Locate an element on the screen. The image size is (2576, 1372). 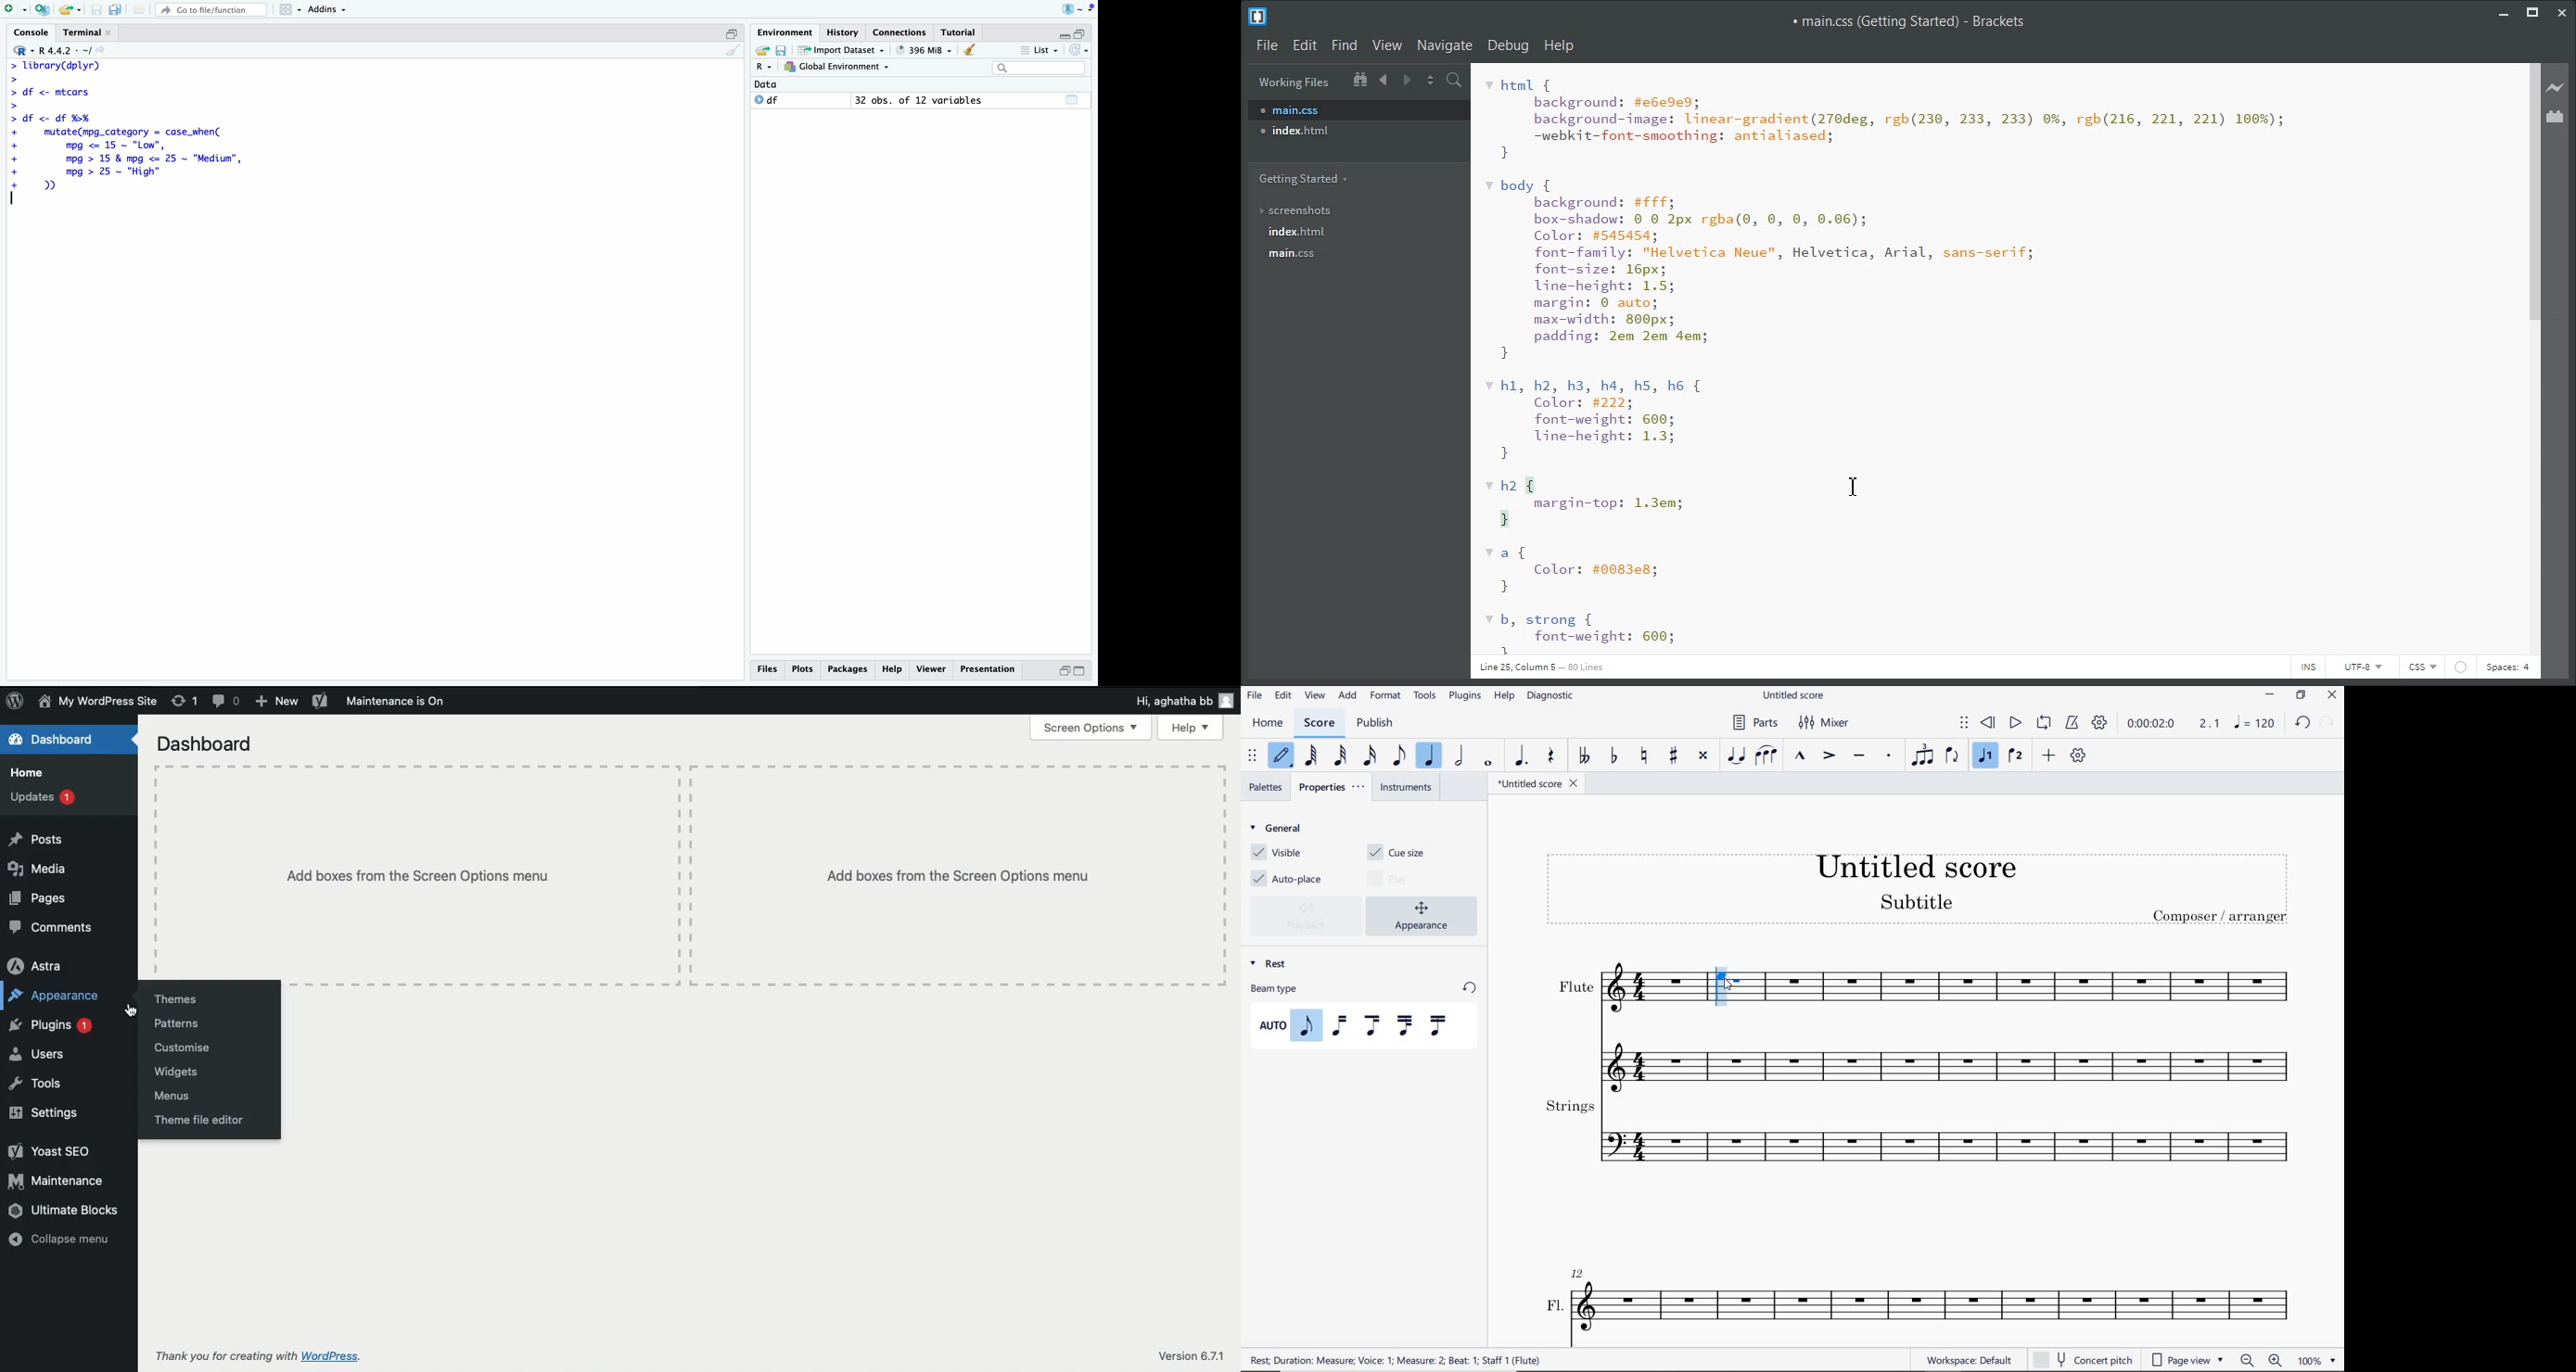
df is located at coordinates (767, 99).